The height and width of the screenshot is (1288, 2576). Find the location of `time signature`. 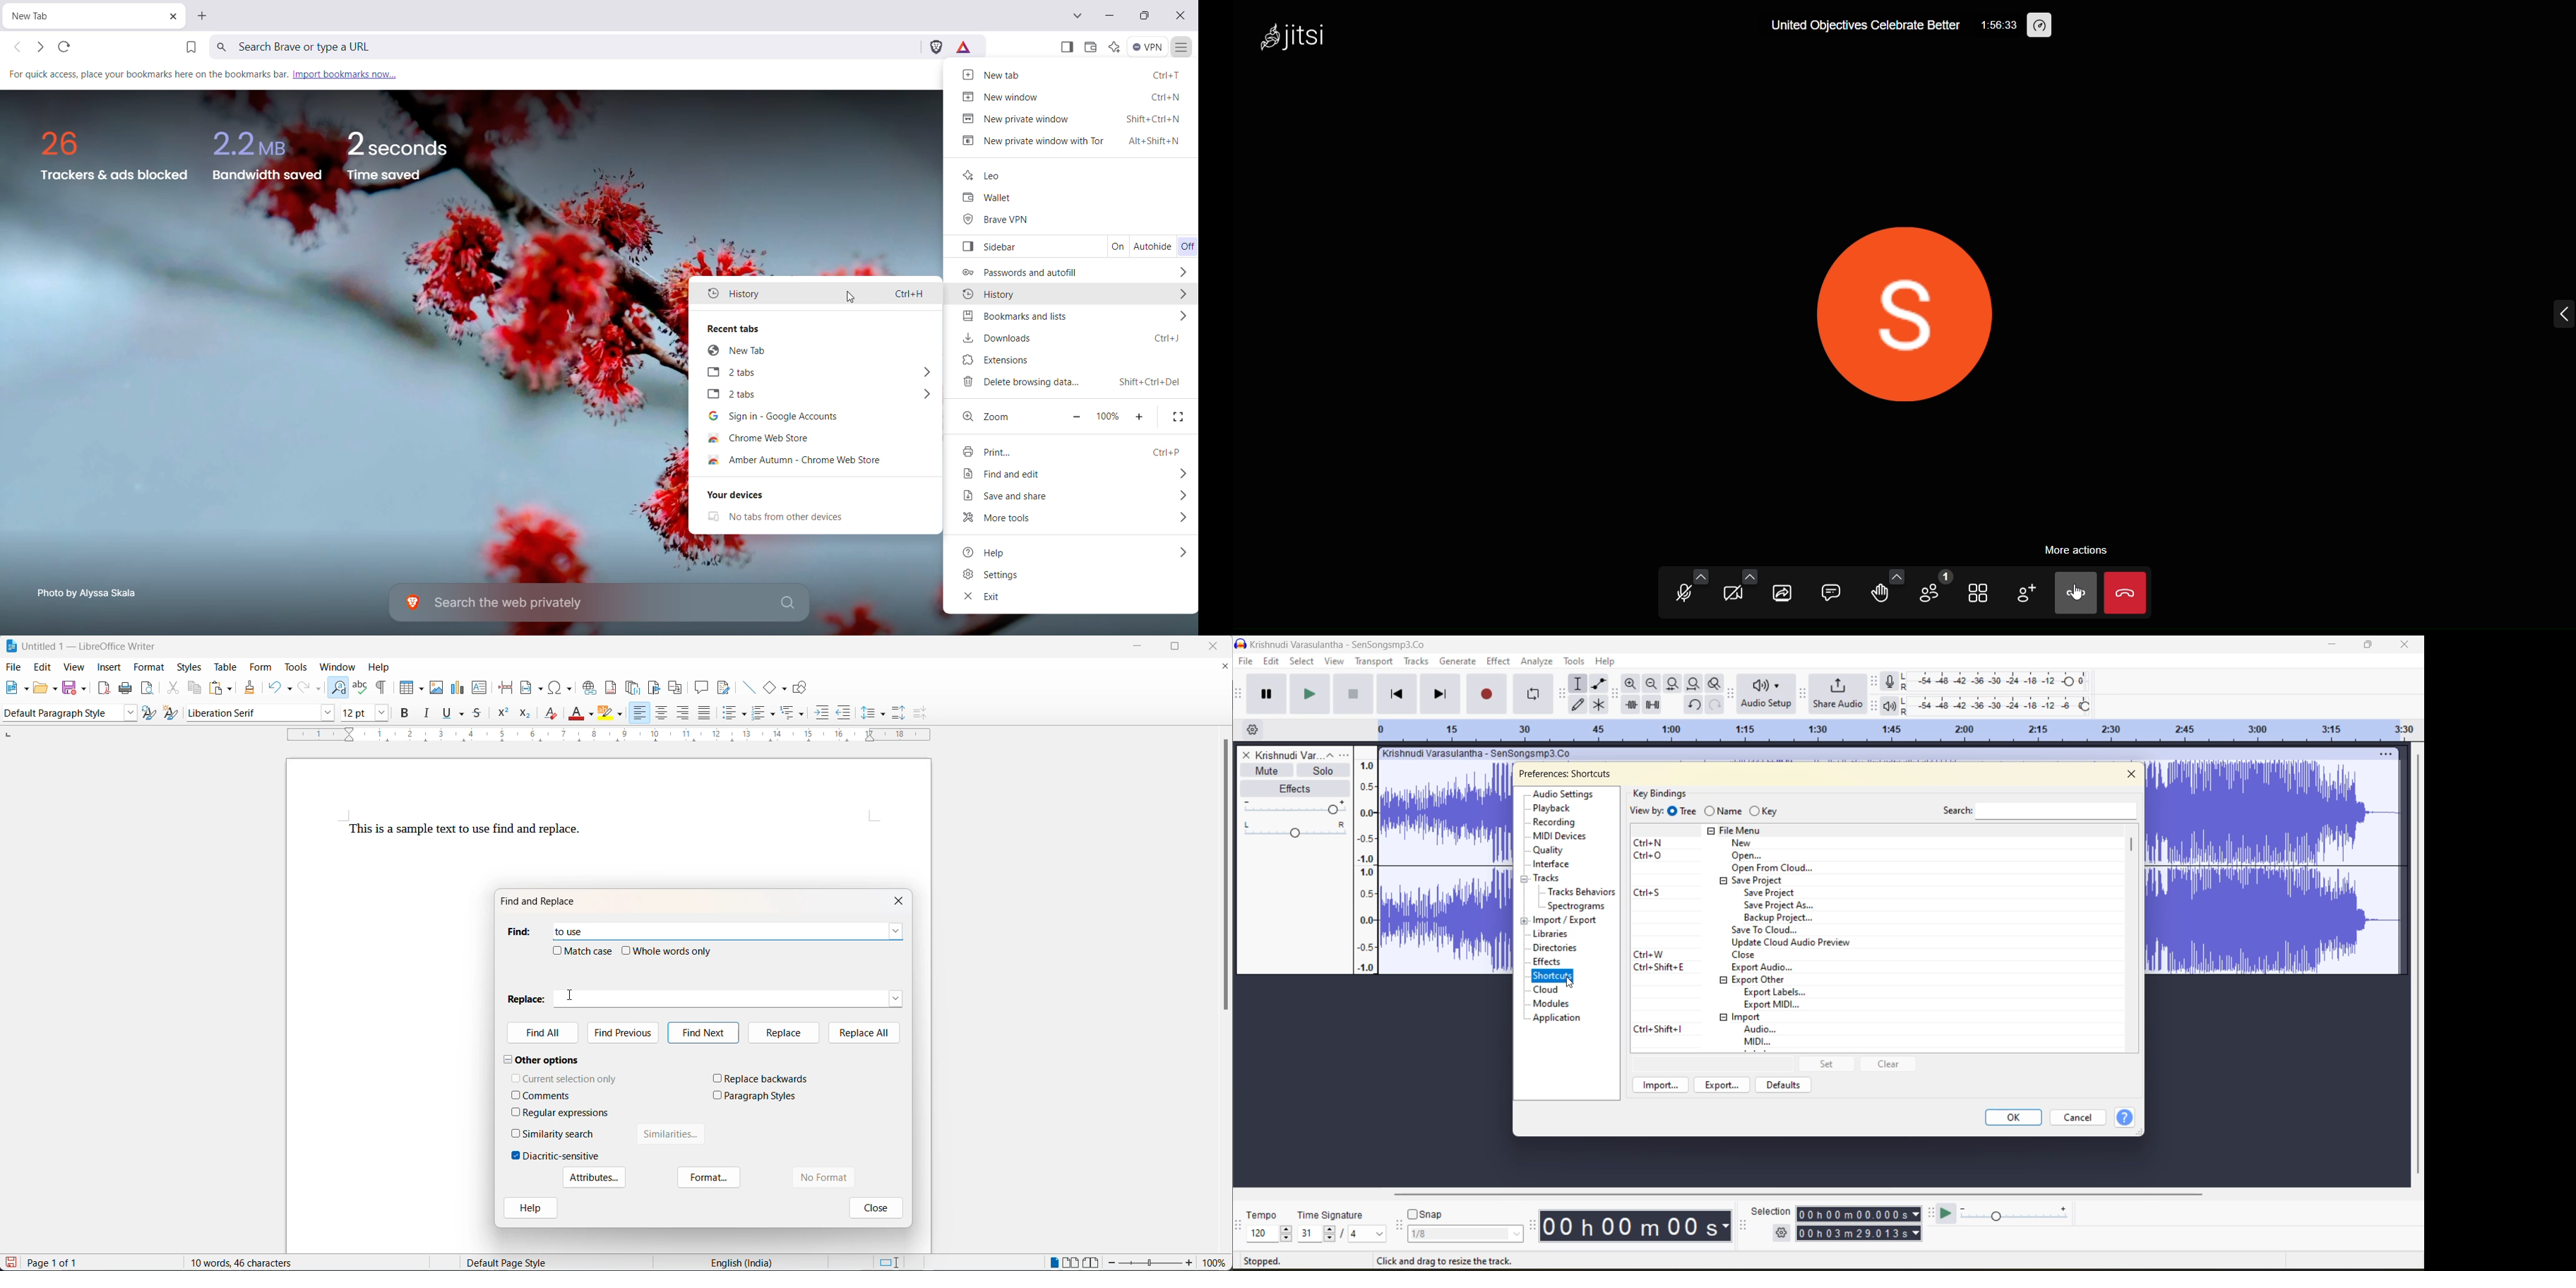

time signature is located at coordinates (1343, 1226).